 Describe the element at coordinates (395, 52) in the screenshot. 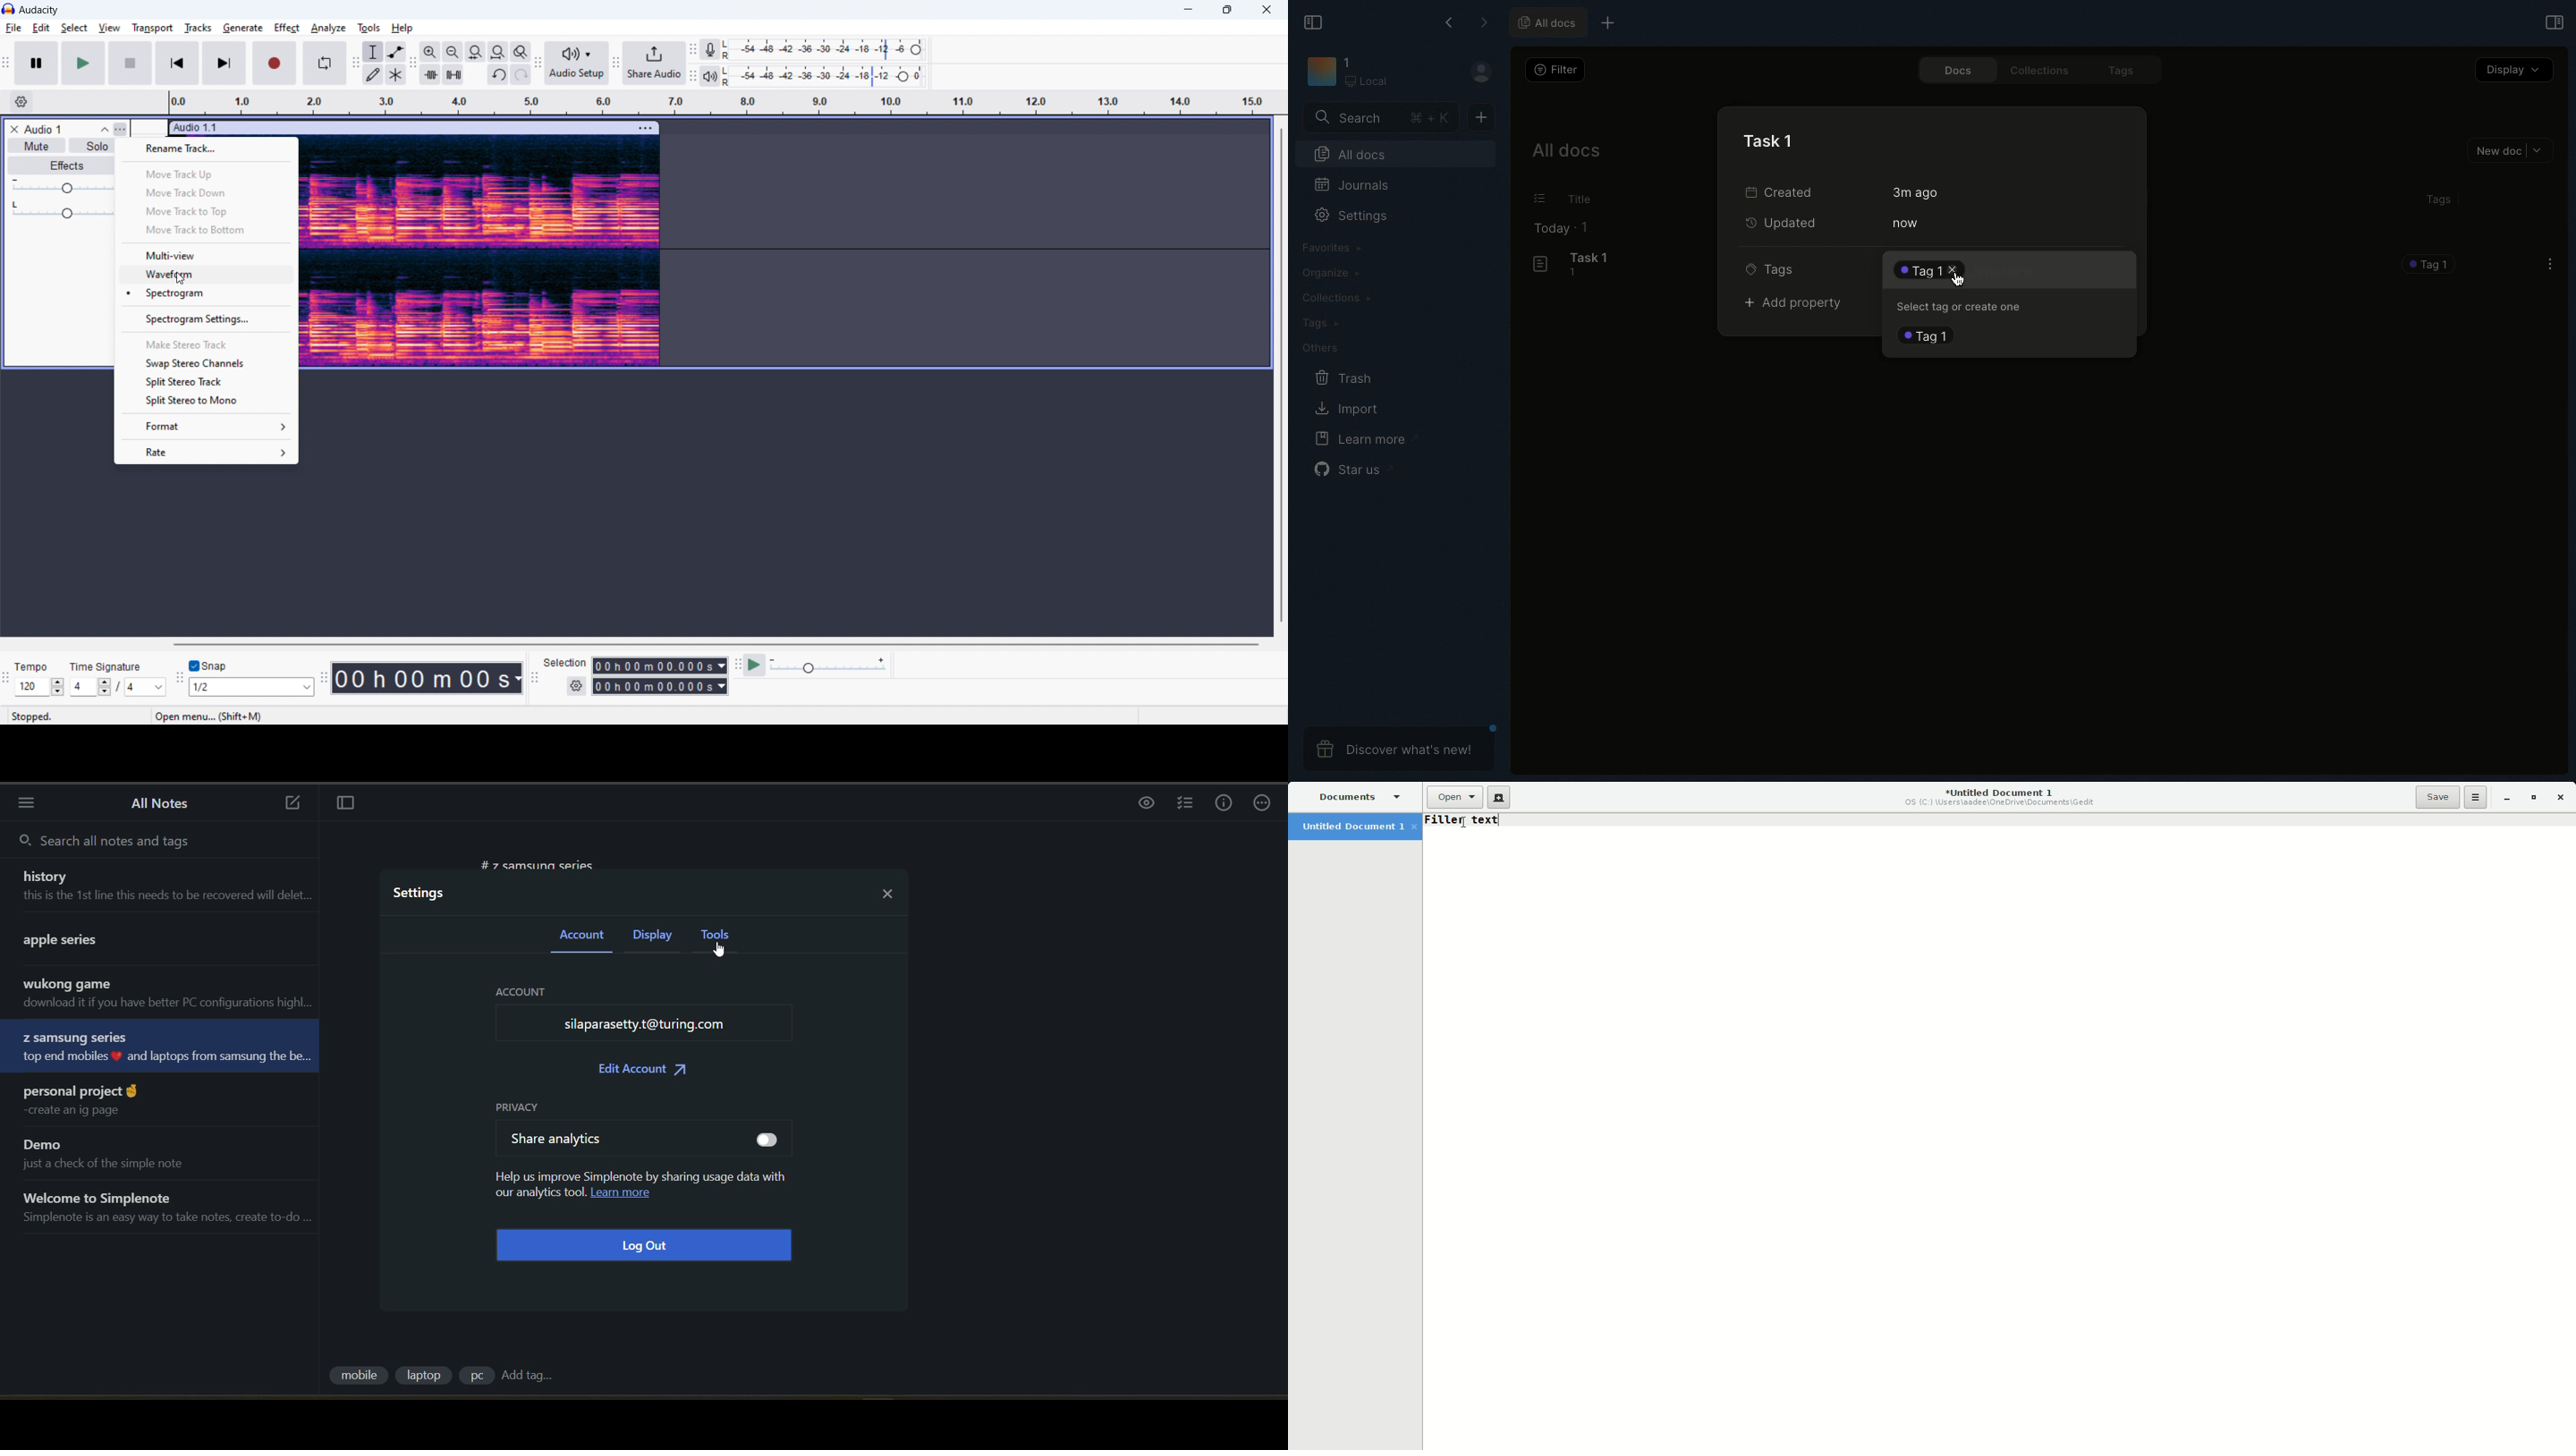

I see `envelop tool` at that location.